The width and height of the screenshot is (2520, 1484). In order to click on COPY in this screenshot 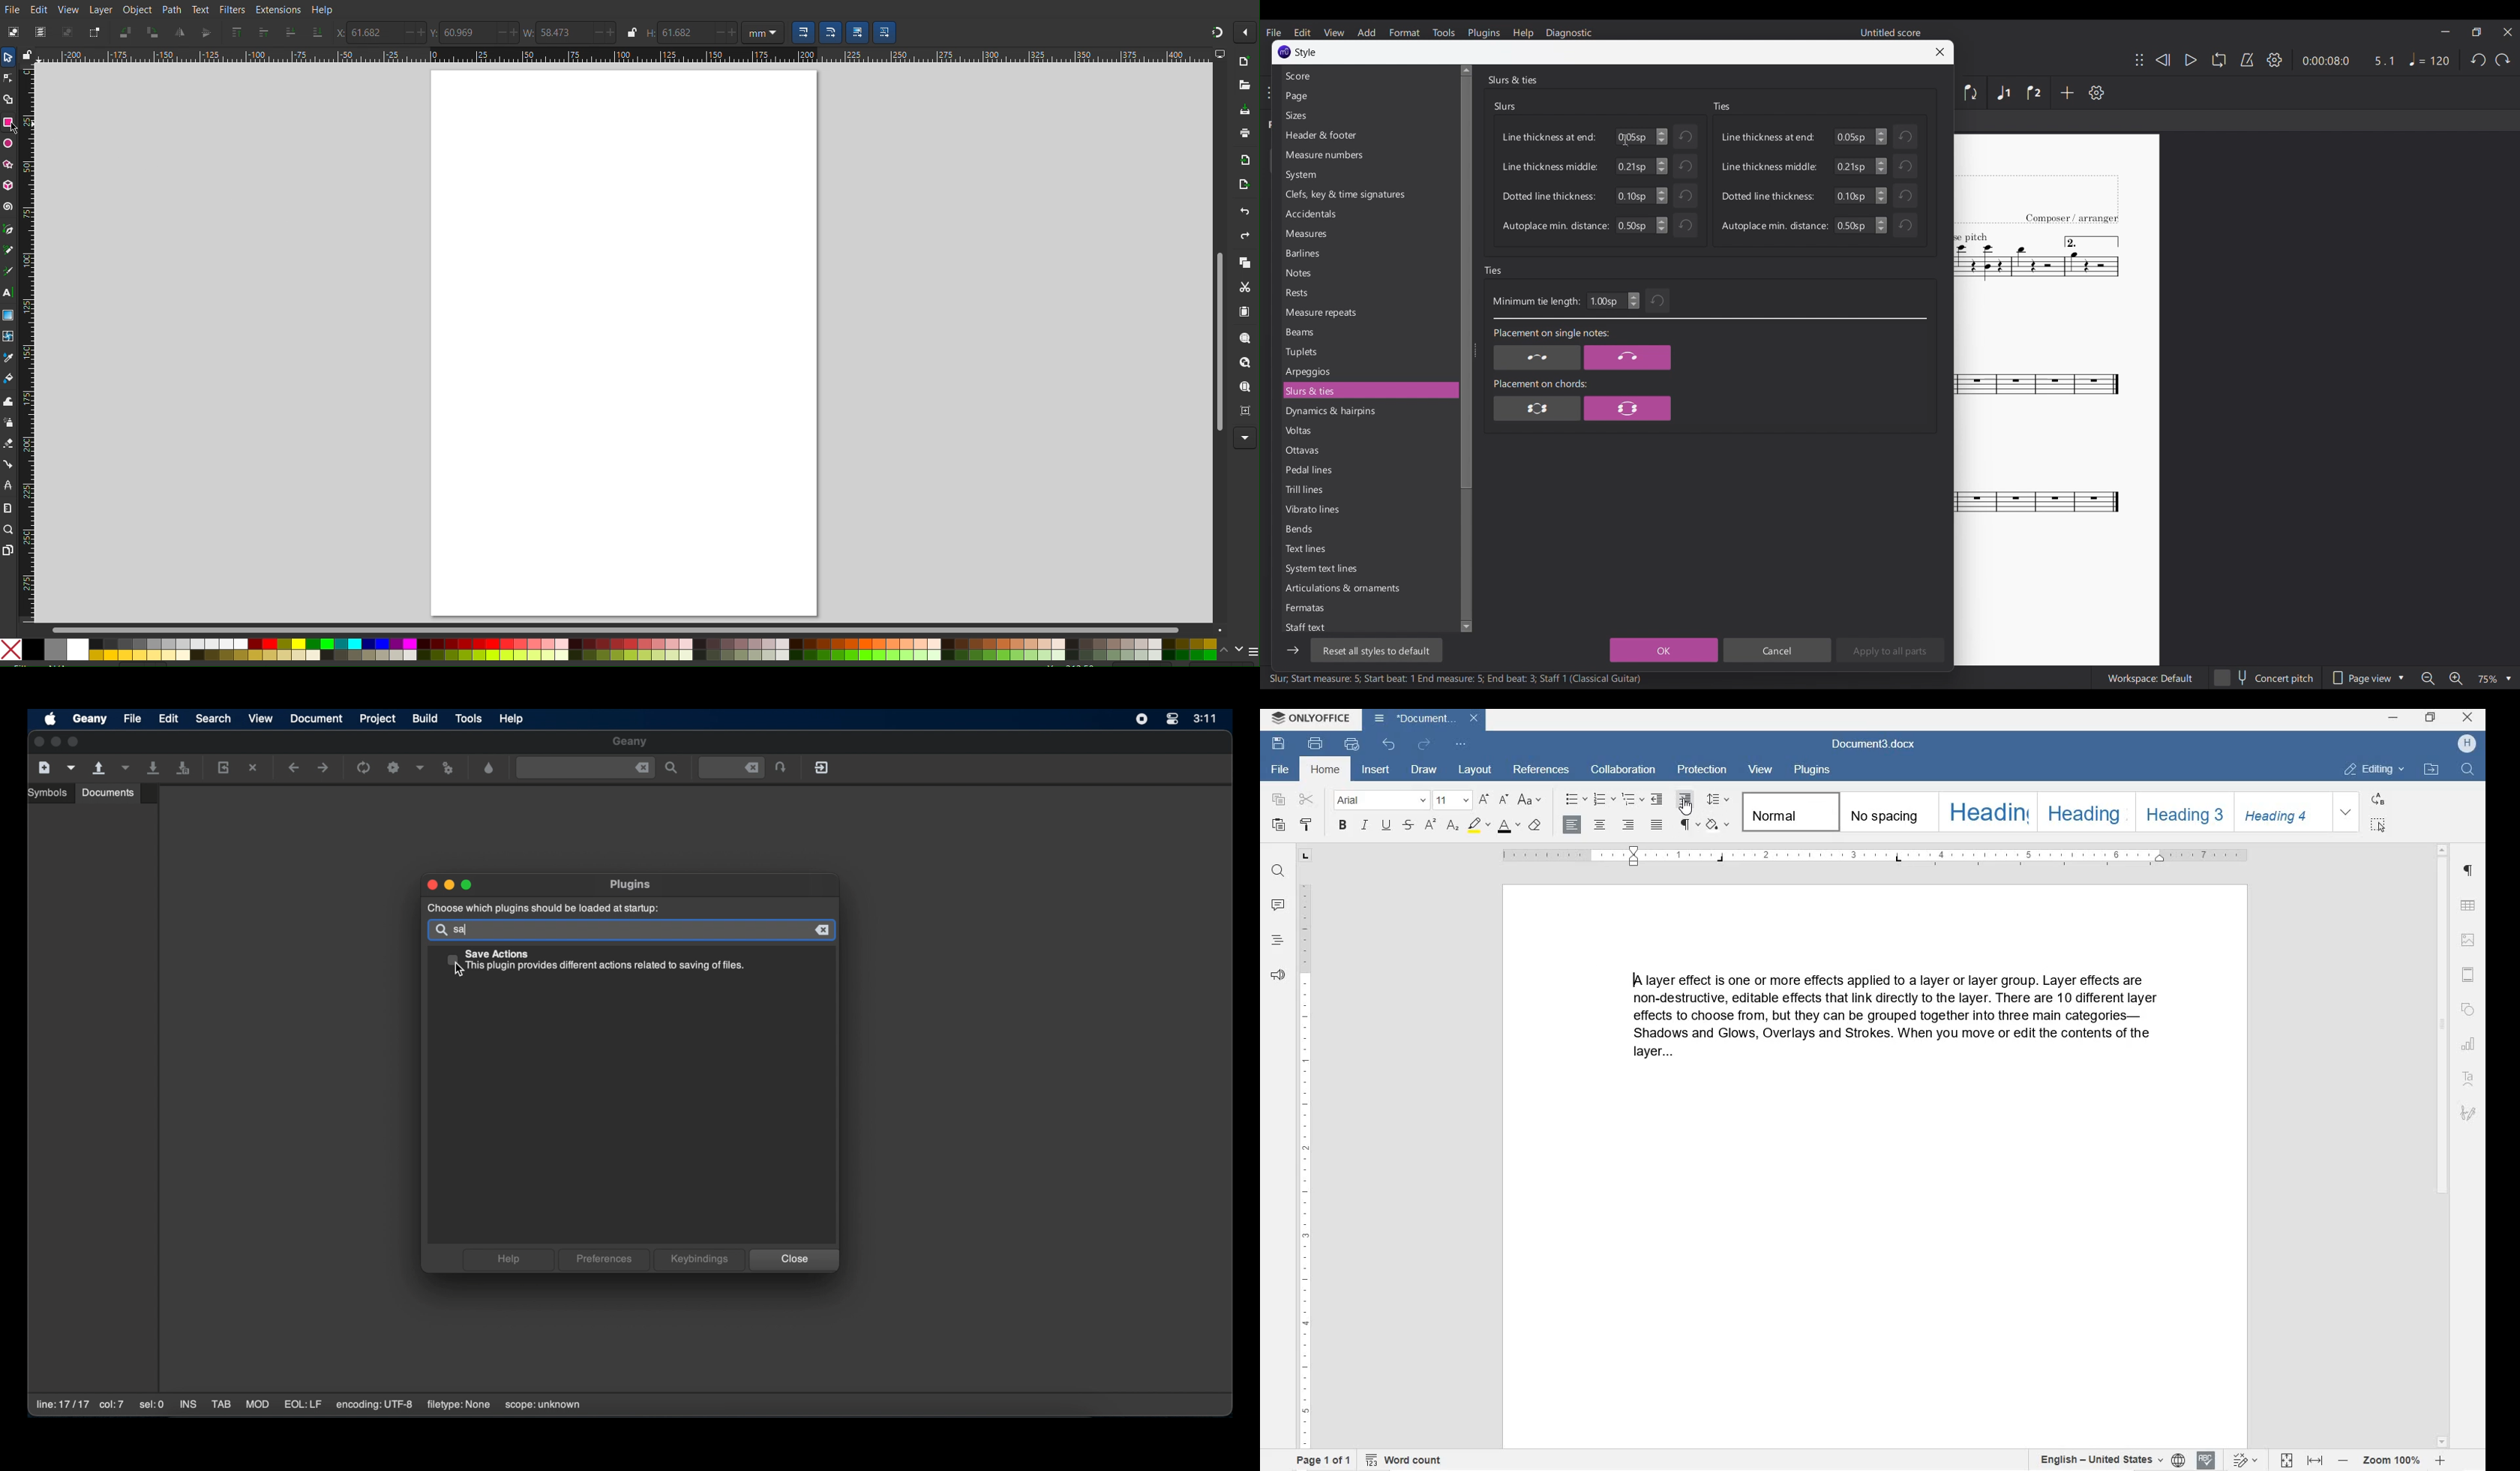, I will do `click(1279, 800)`.